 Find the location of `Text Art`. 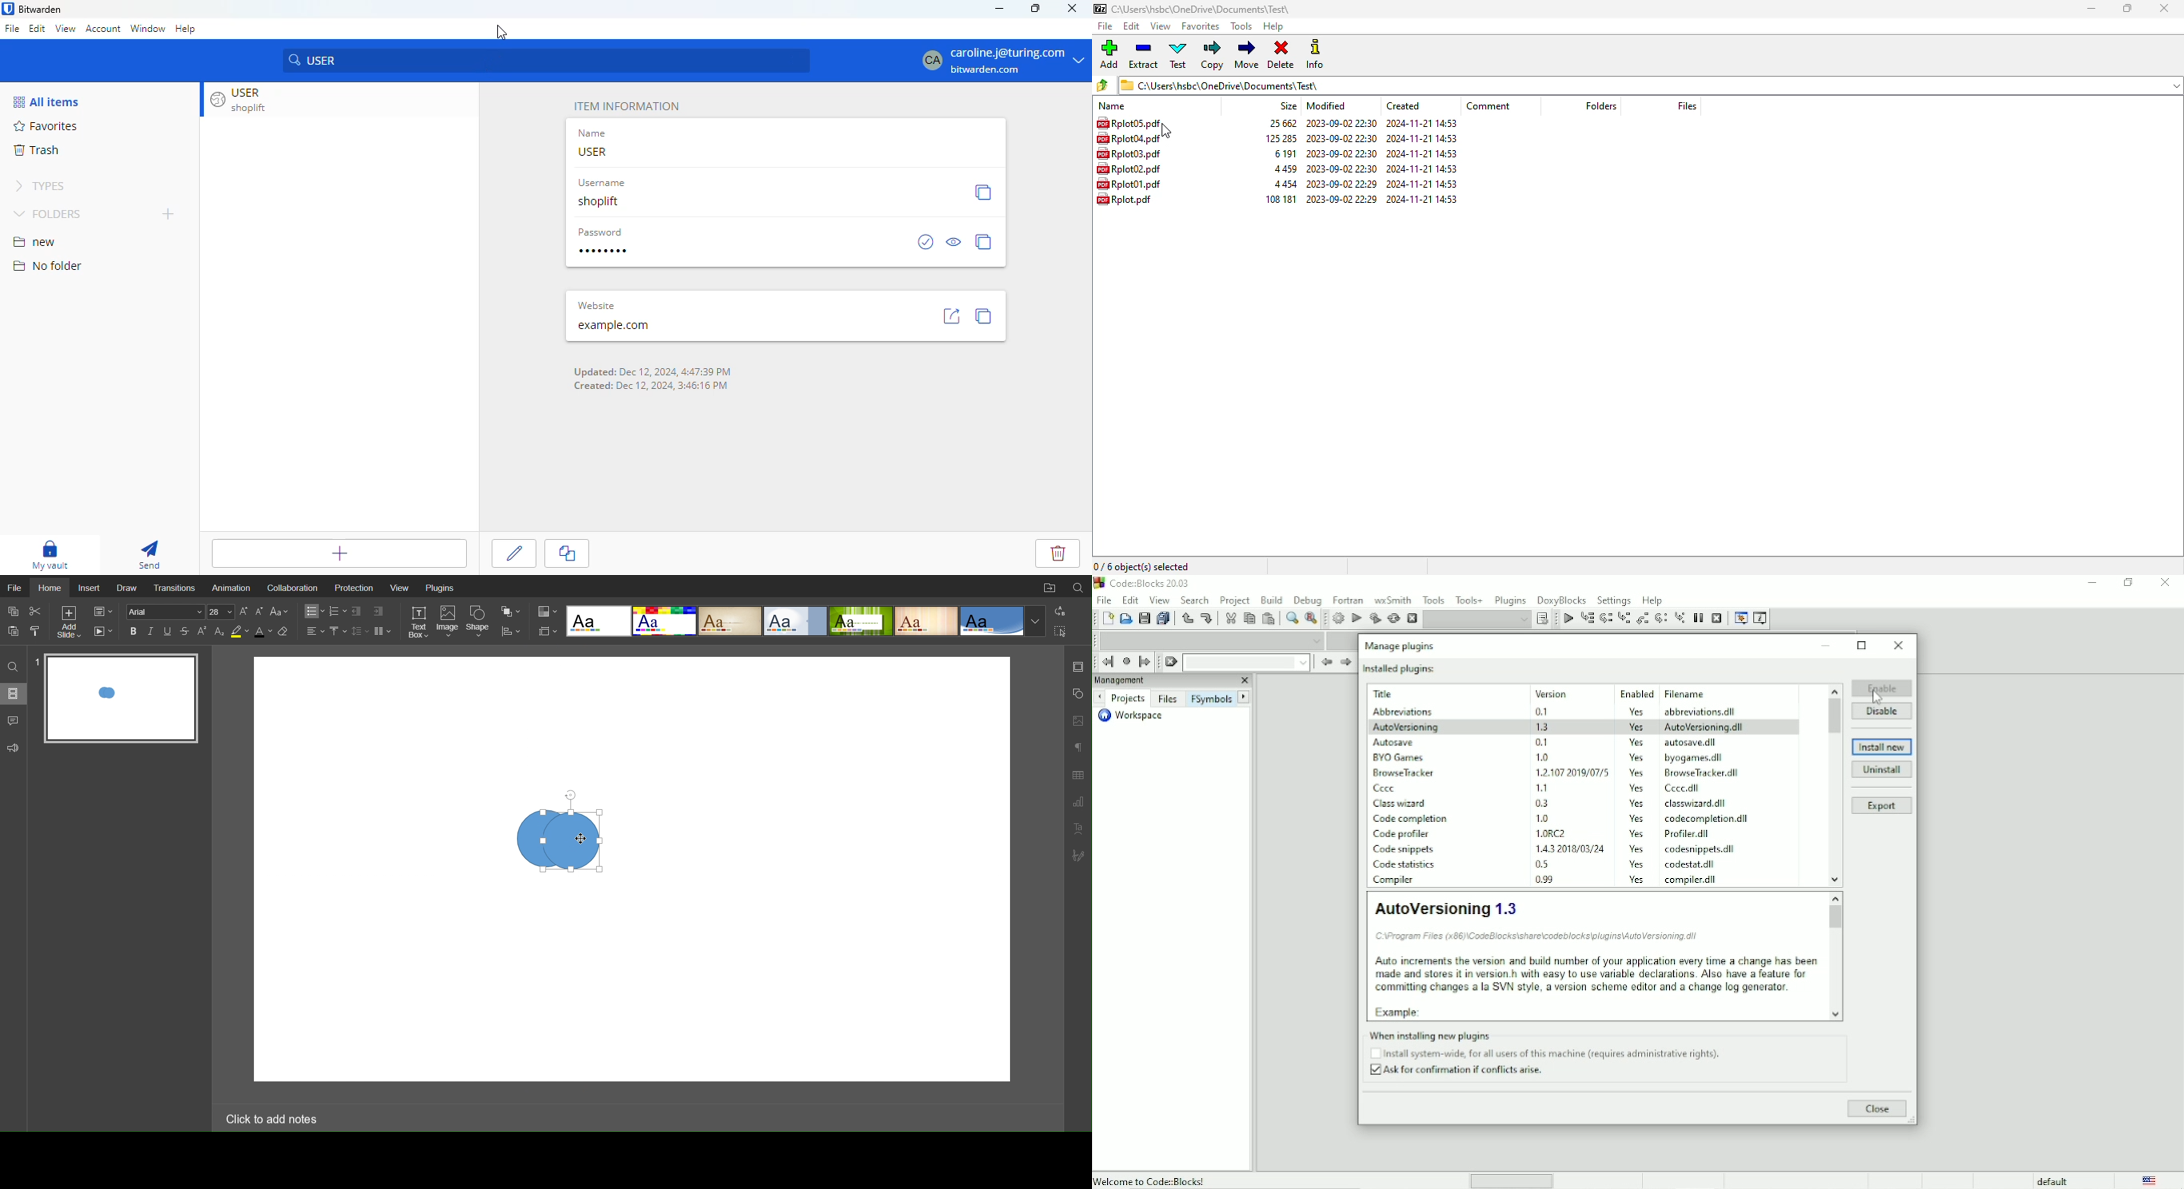

Text Art is located at coordinates (1078, 829).